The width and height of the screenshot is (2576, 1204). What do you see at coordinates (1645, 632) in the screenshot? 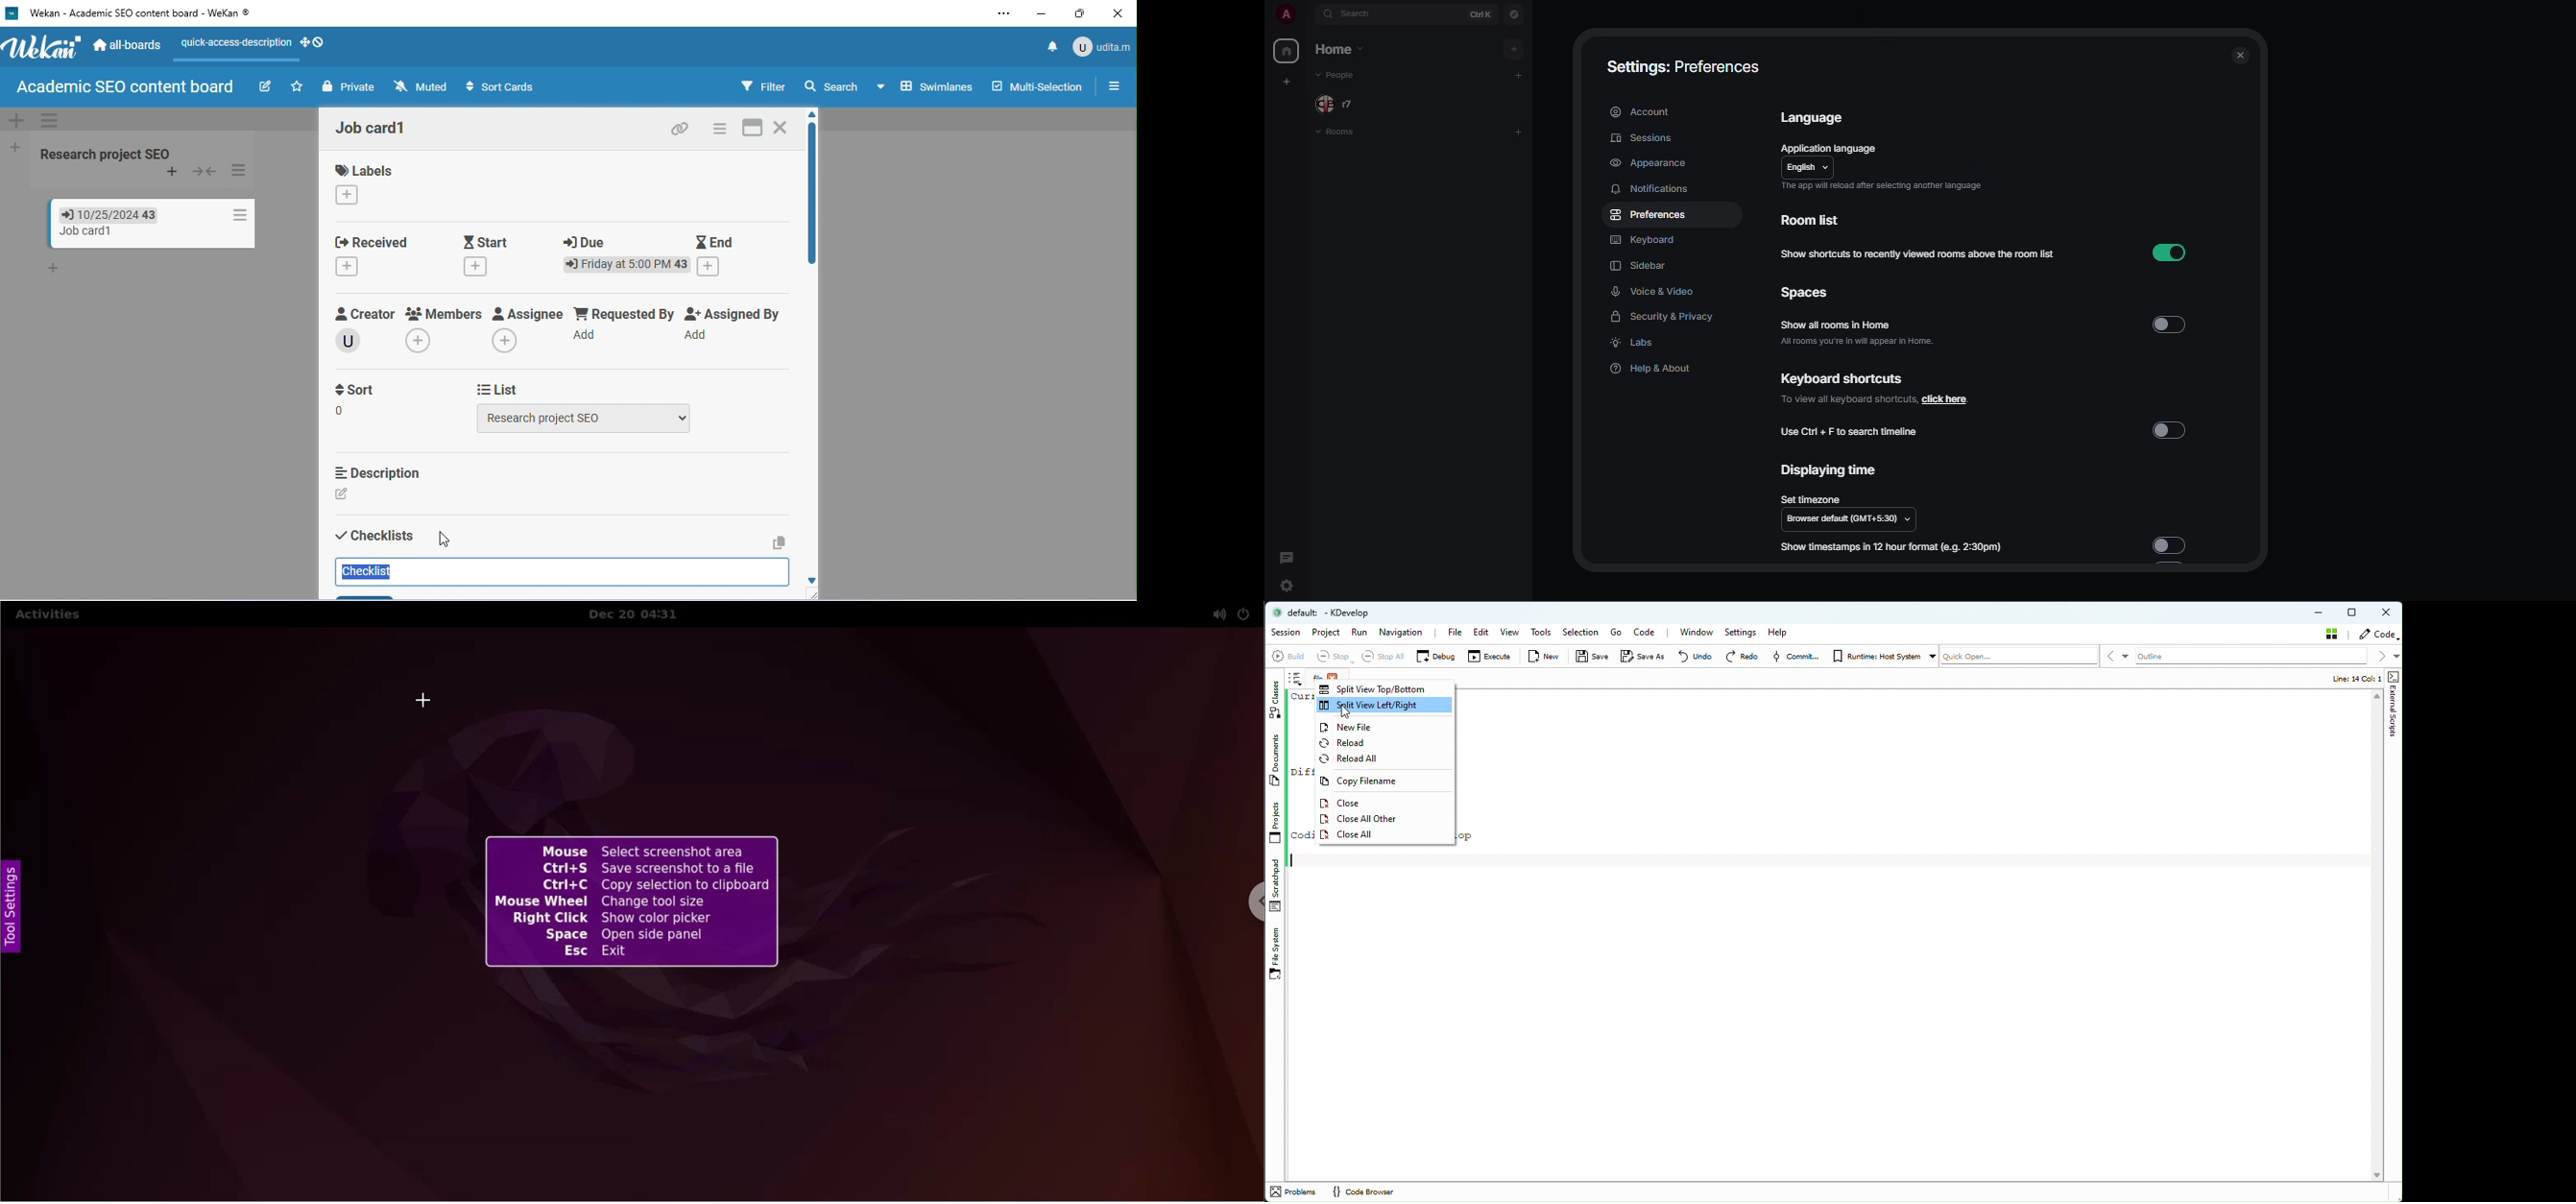
I see `Code` at bounding box center [1645, 632].